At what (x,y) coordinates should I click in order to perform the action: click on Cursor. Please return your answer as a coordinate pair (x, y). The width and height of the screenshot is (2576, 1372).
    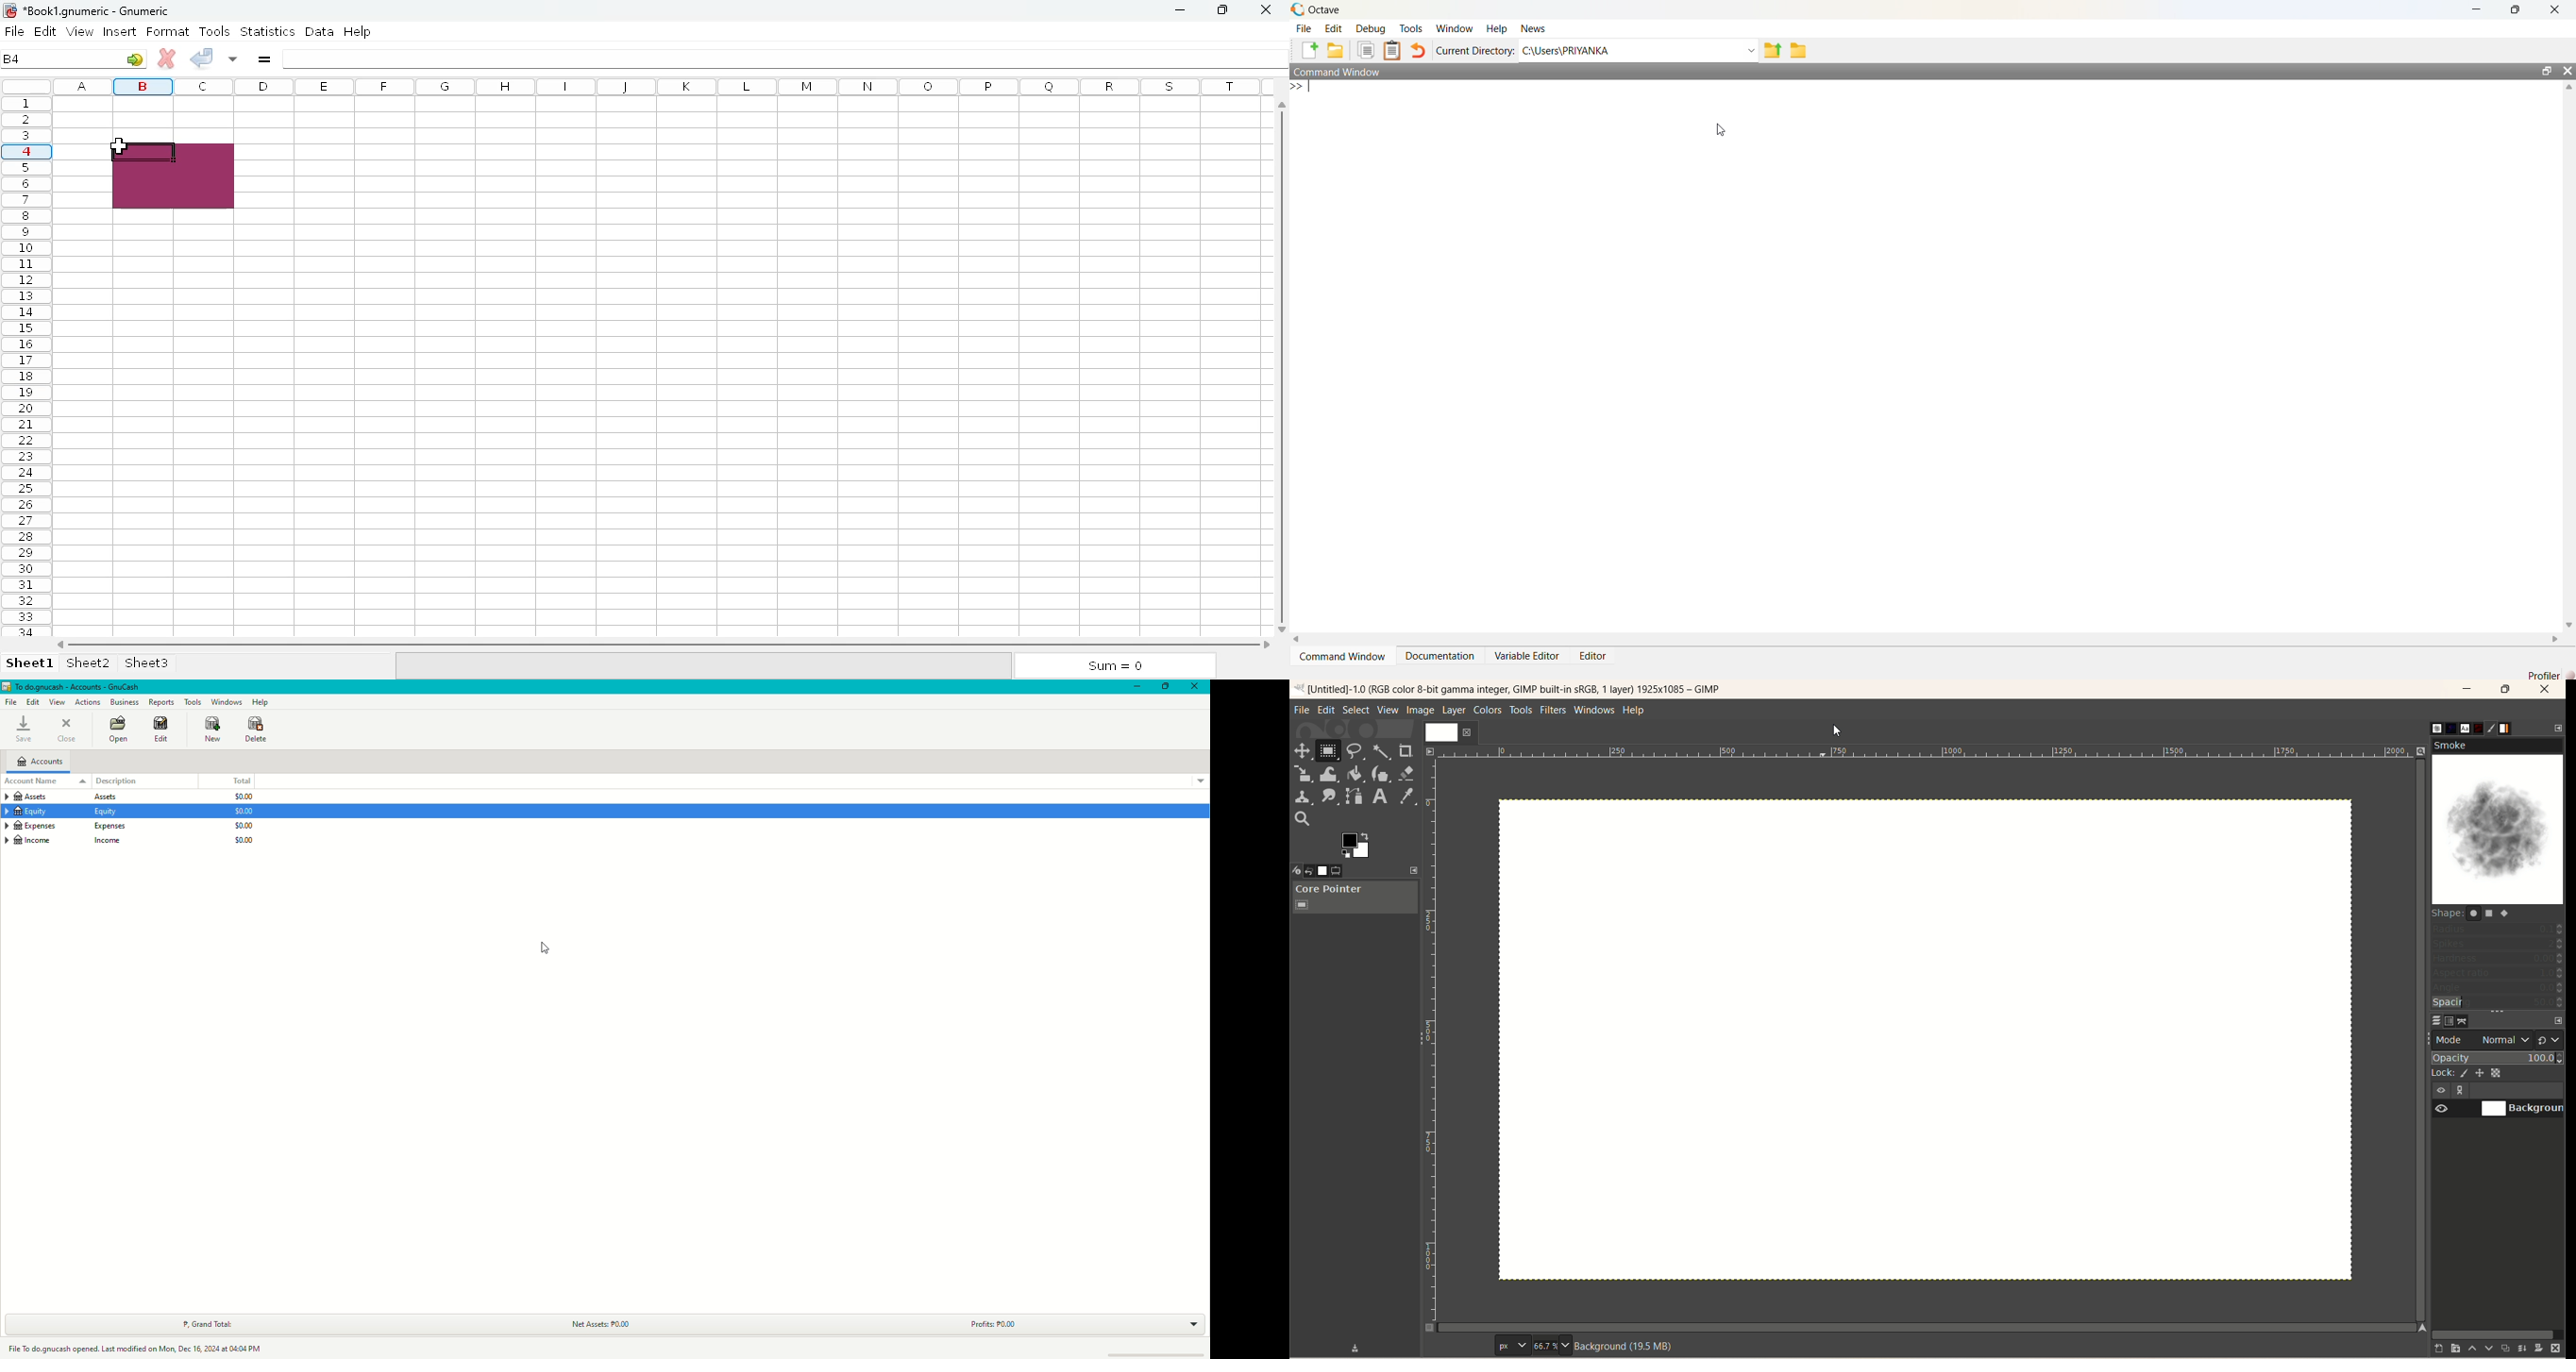
    Looking at the image, I should click on (547, 947).